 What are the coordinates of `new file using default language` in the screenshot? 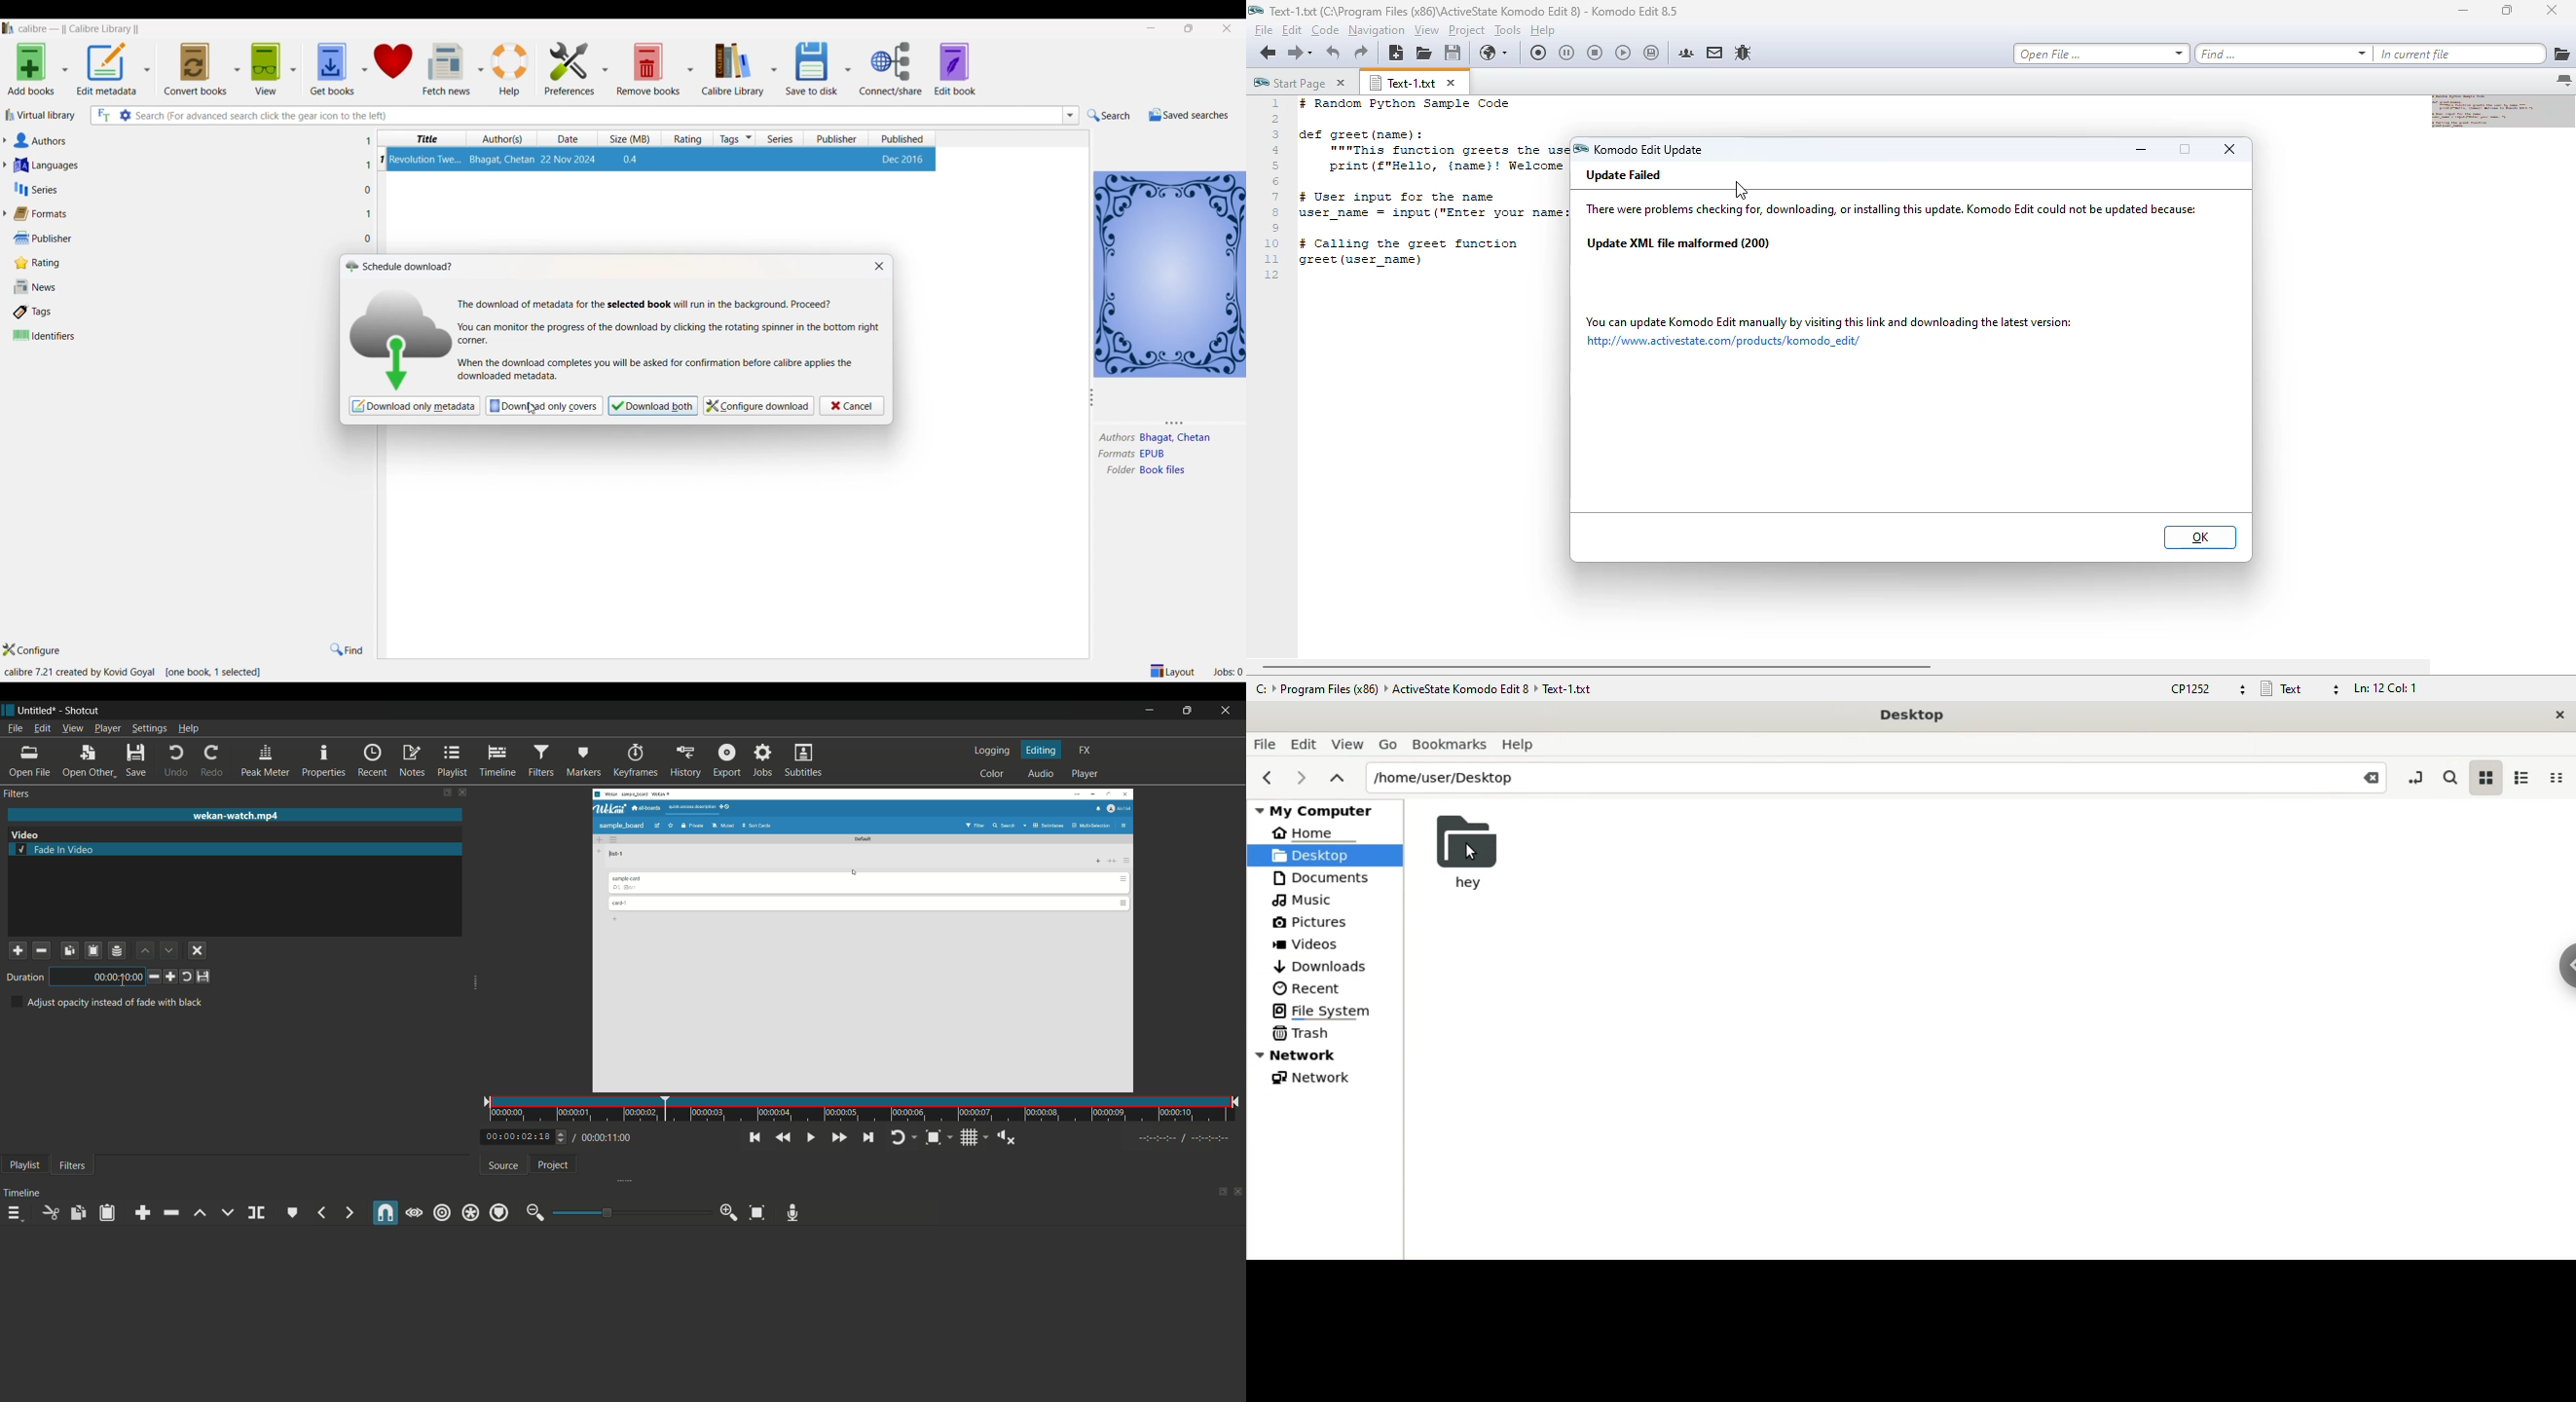 It's located at (1397, 54).